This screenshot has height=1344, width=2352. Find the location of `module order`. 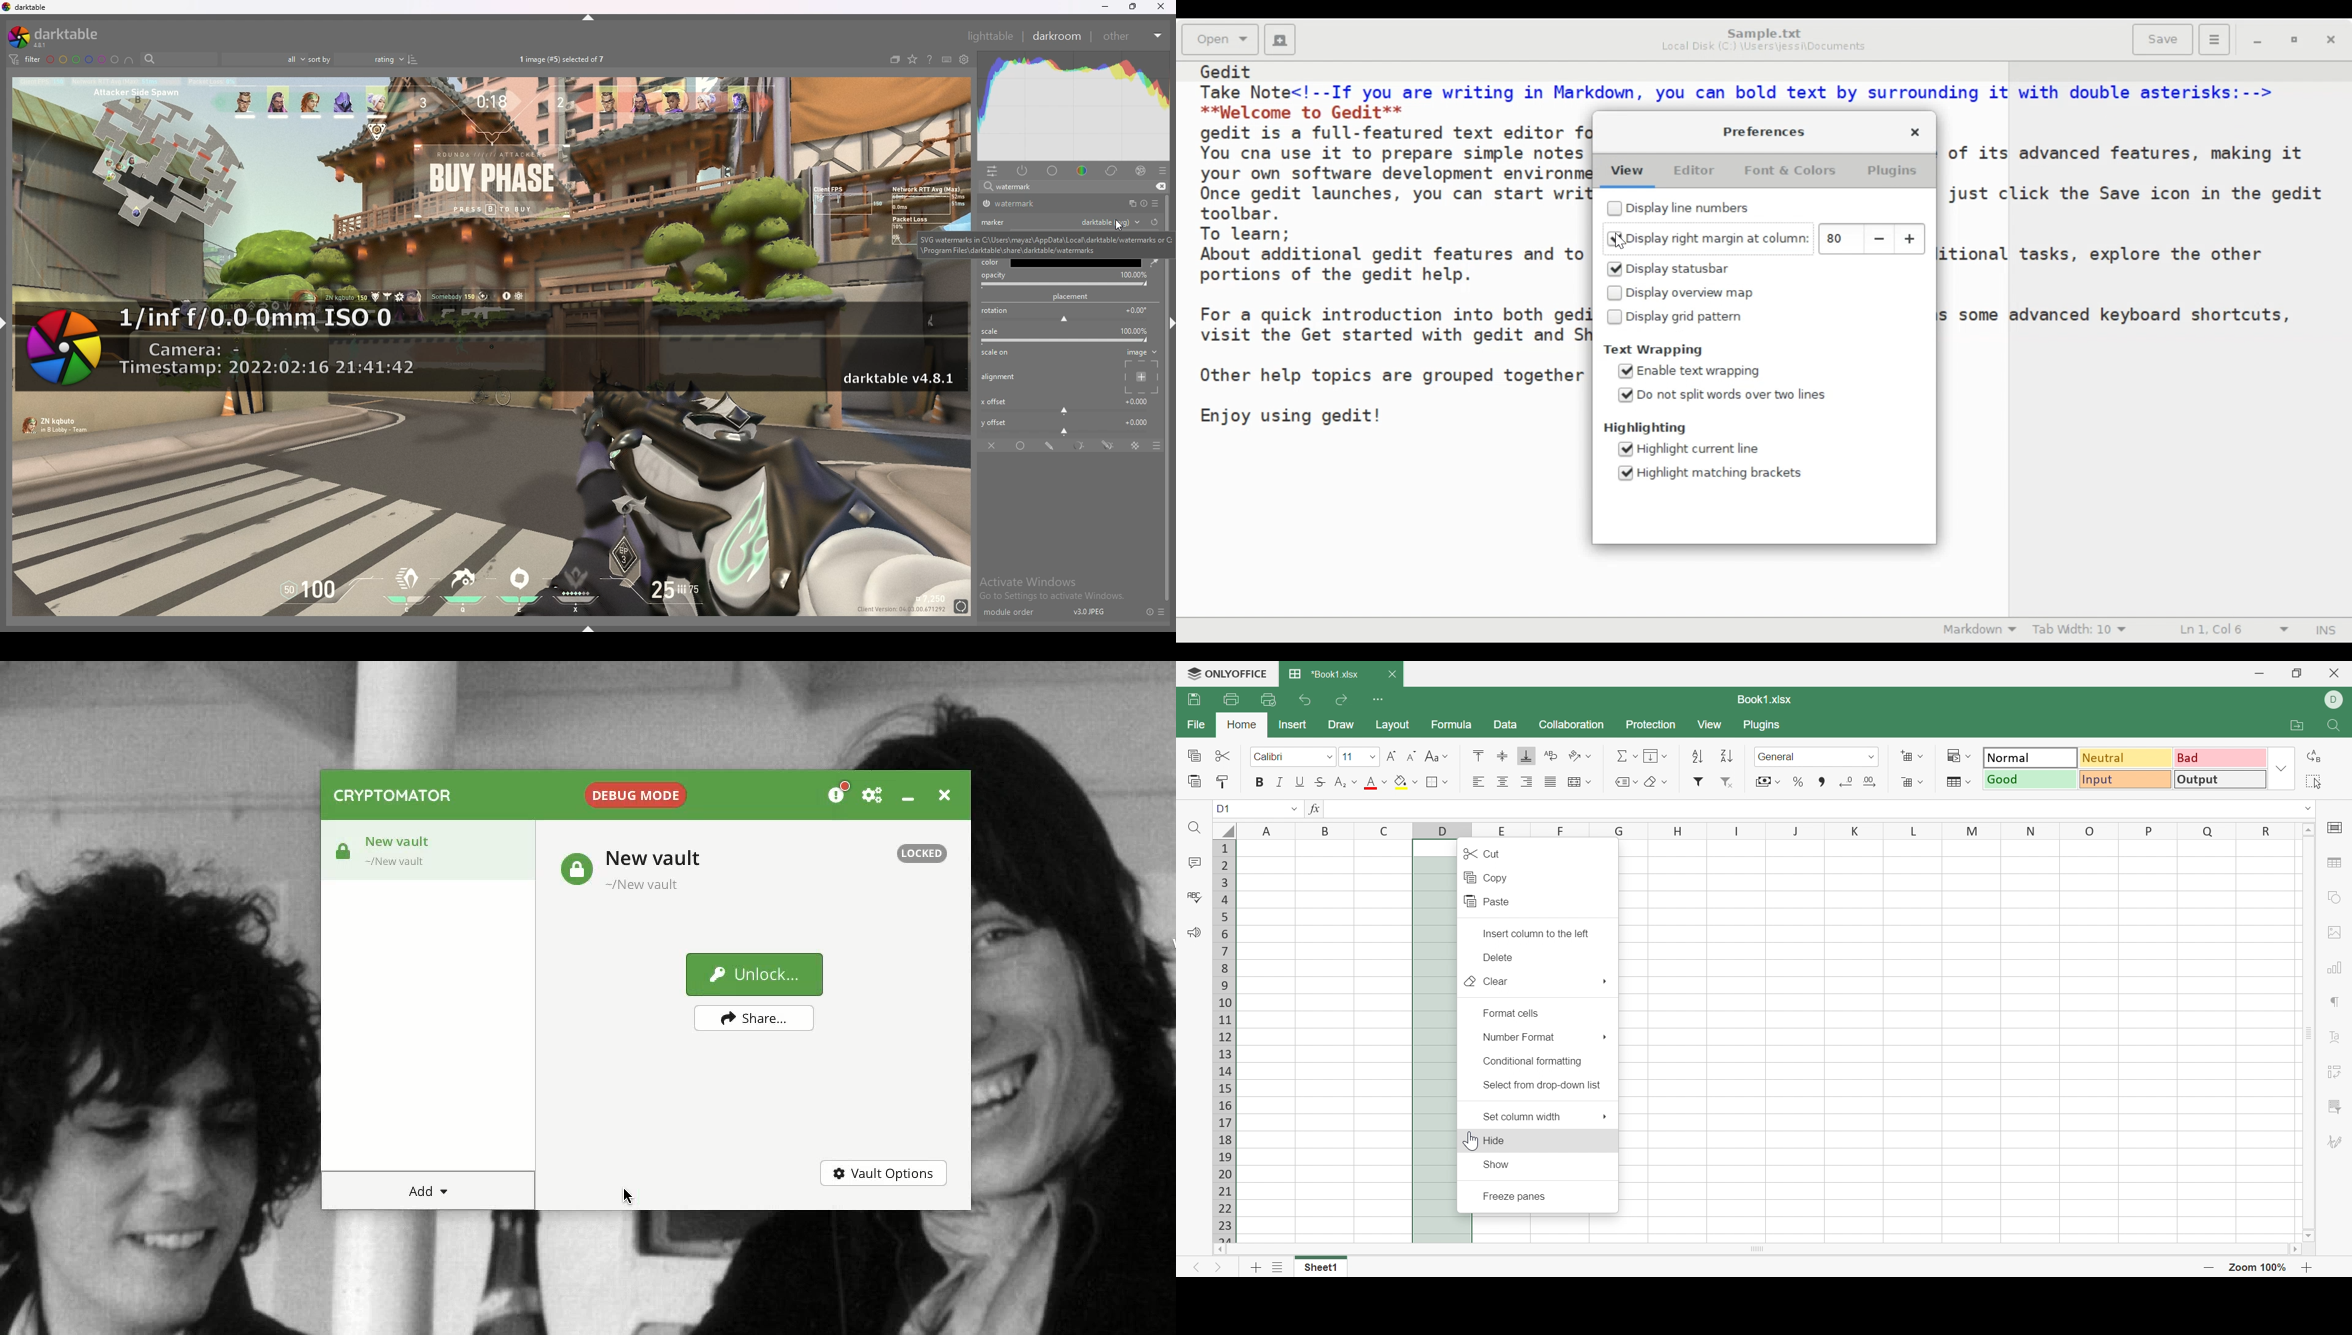

module order is located at coordinates (1015, 612).